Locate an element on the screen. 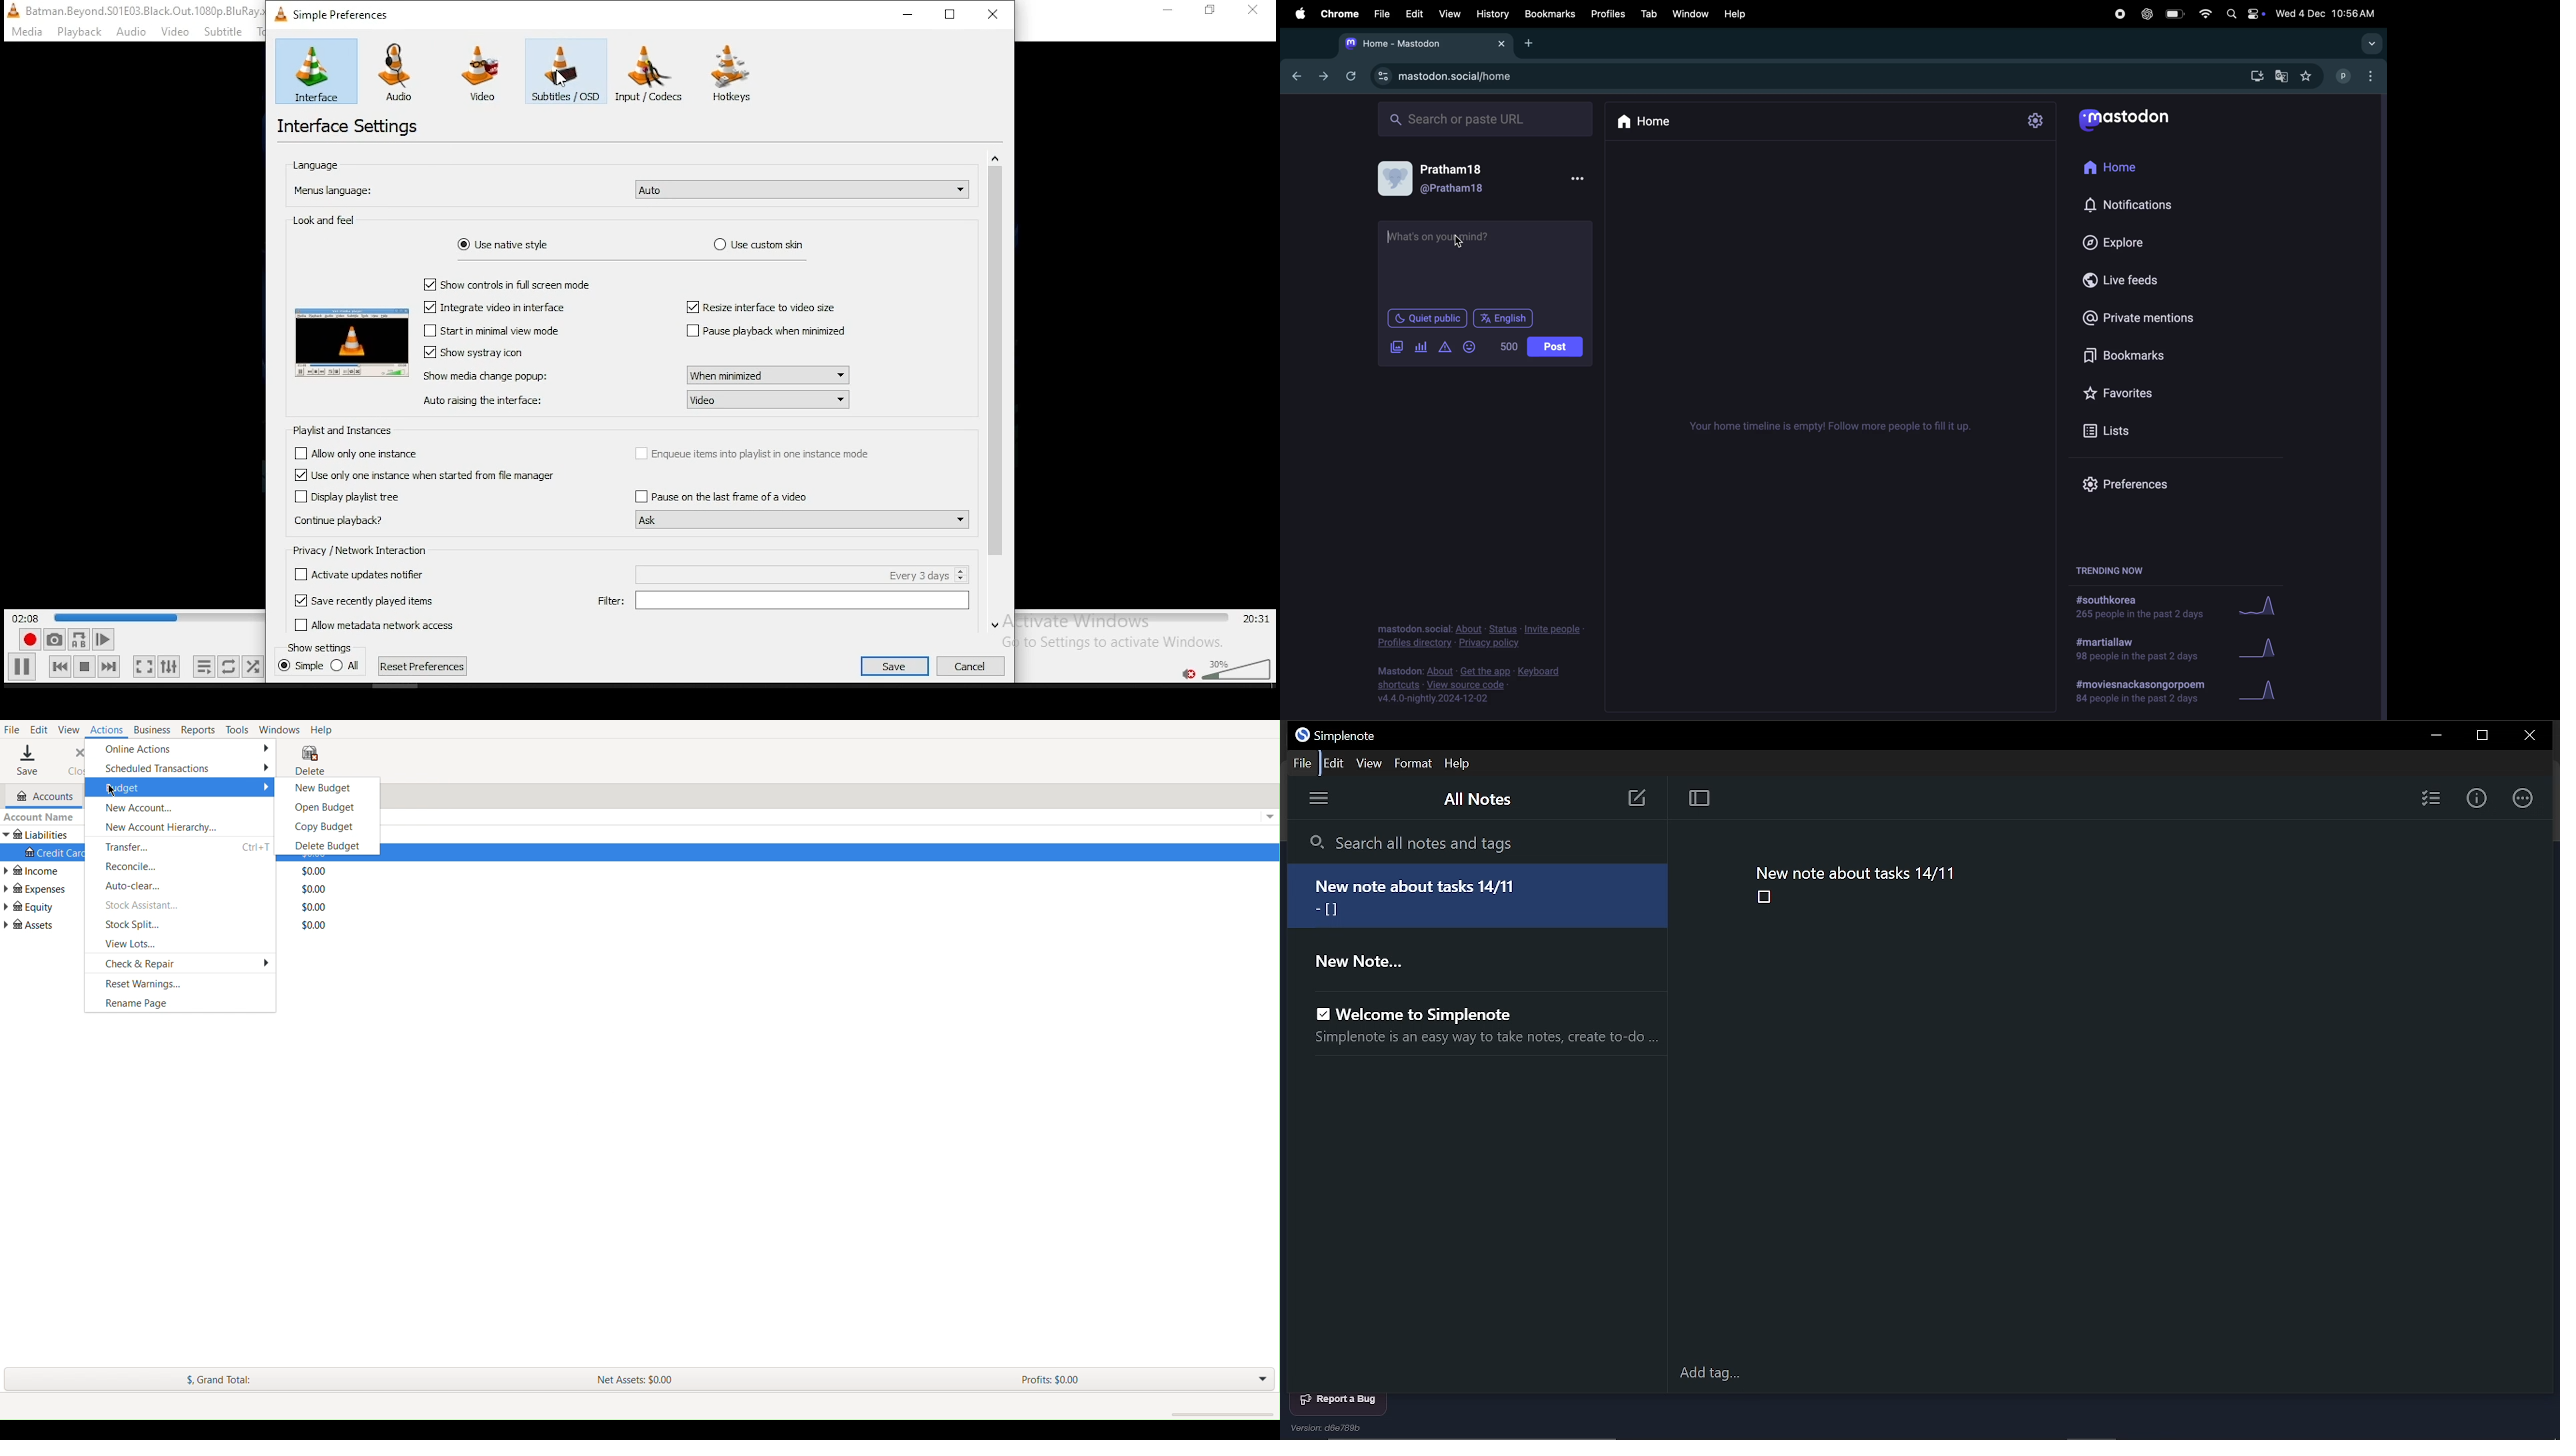 Image resolution: width=2576 pixels, height=1456 pixels. ctrl+T is located at coordinates (254, 845).